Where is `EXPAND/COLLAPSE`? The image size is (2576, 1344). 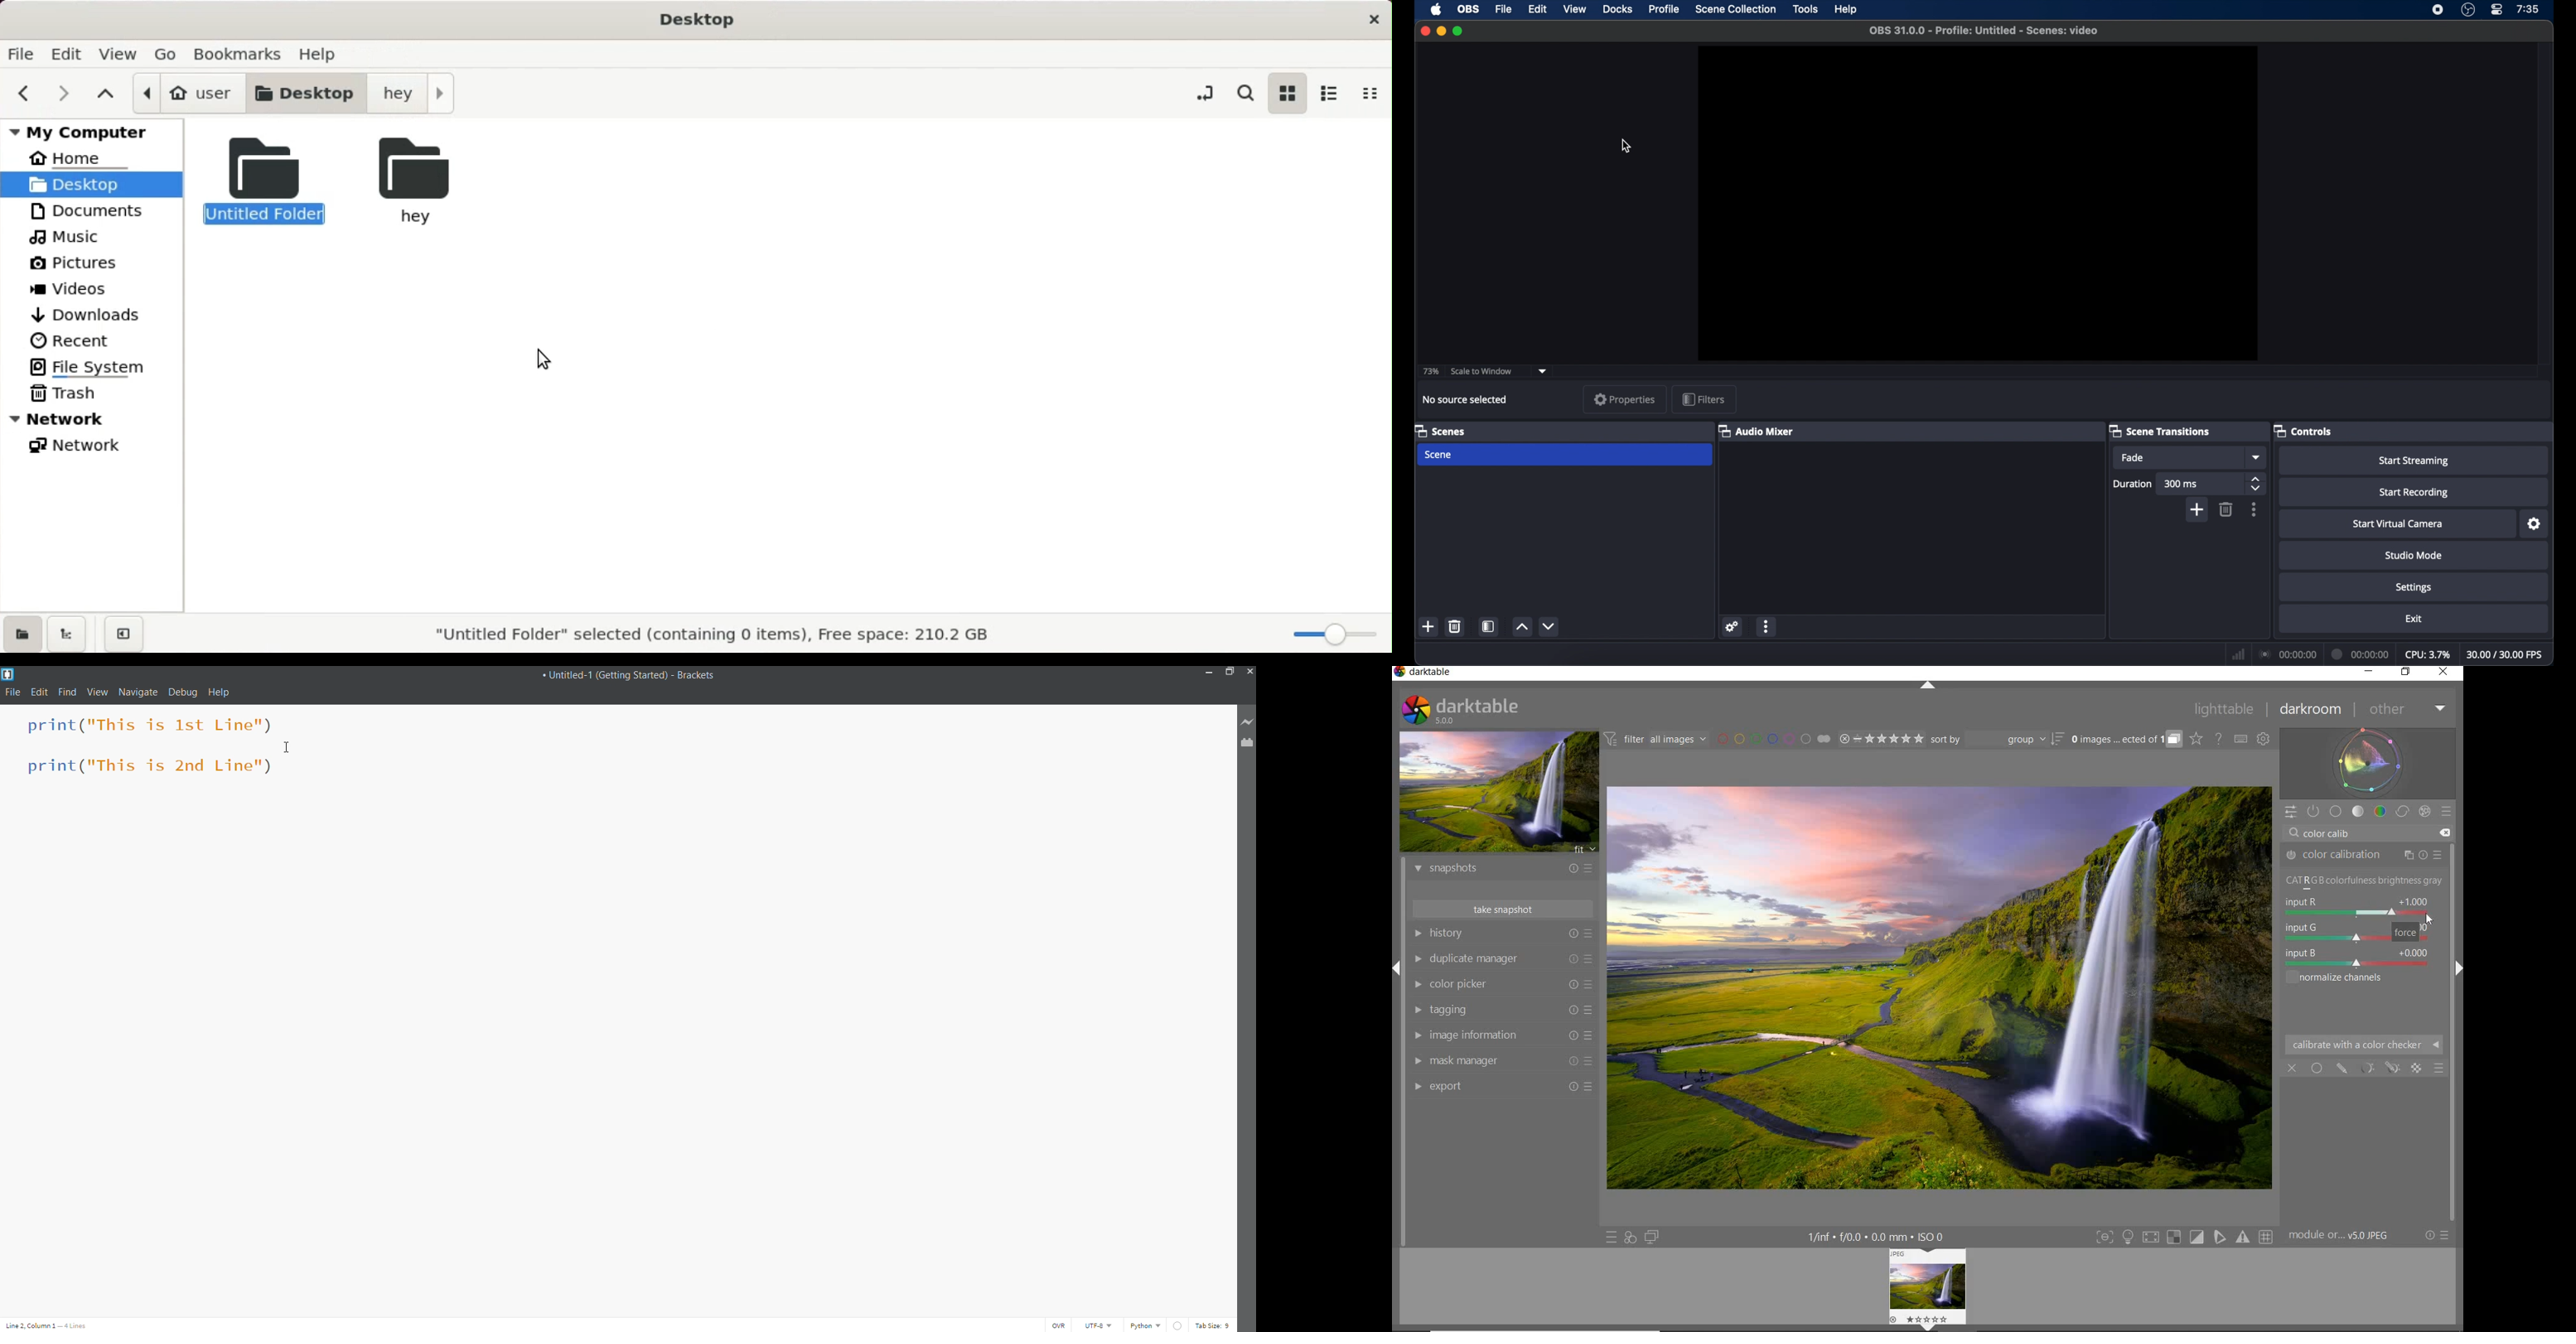 EXPAND/COLLAPSE is located at coordinates (1929, 688).